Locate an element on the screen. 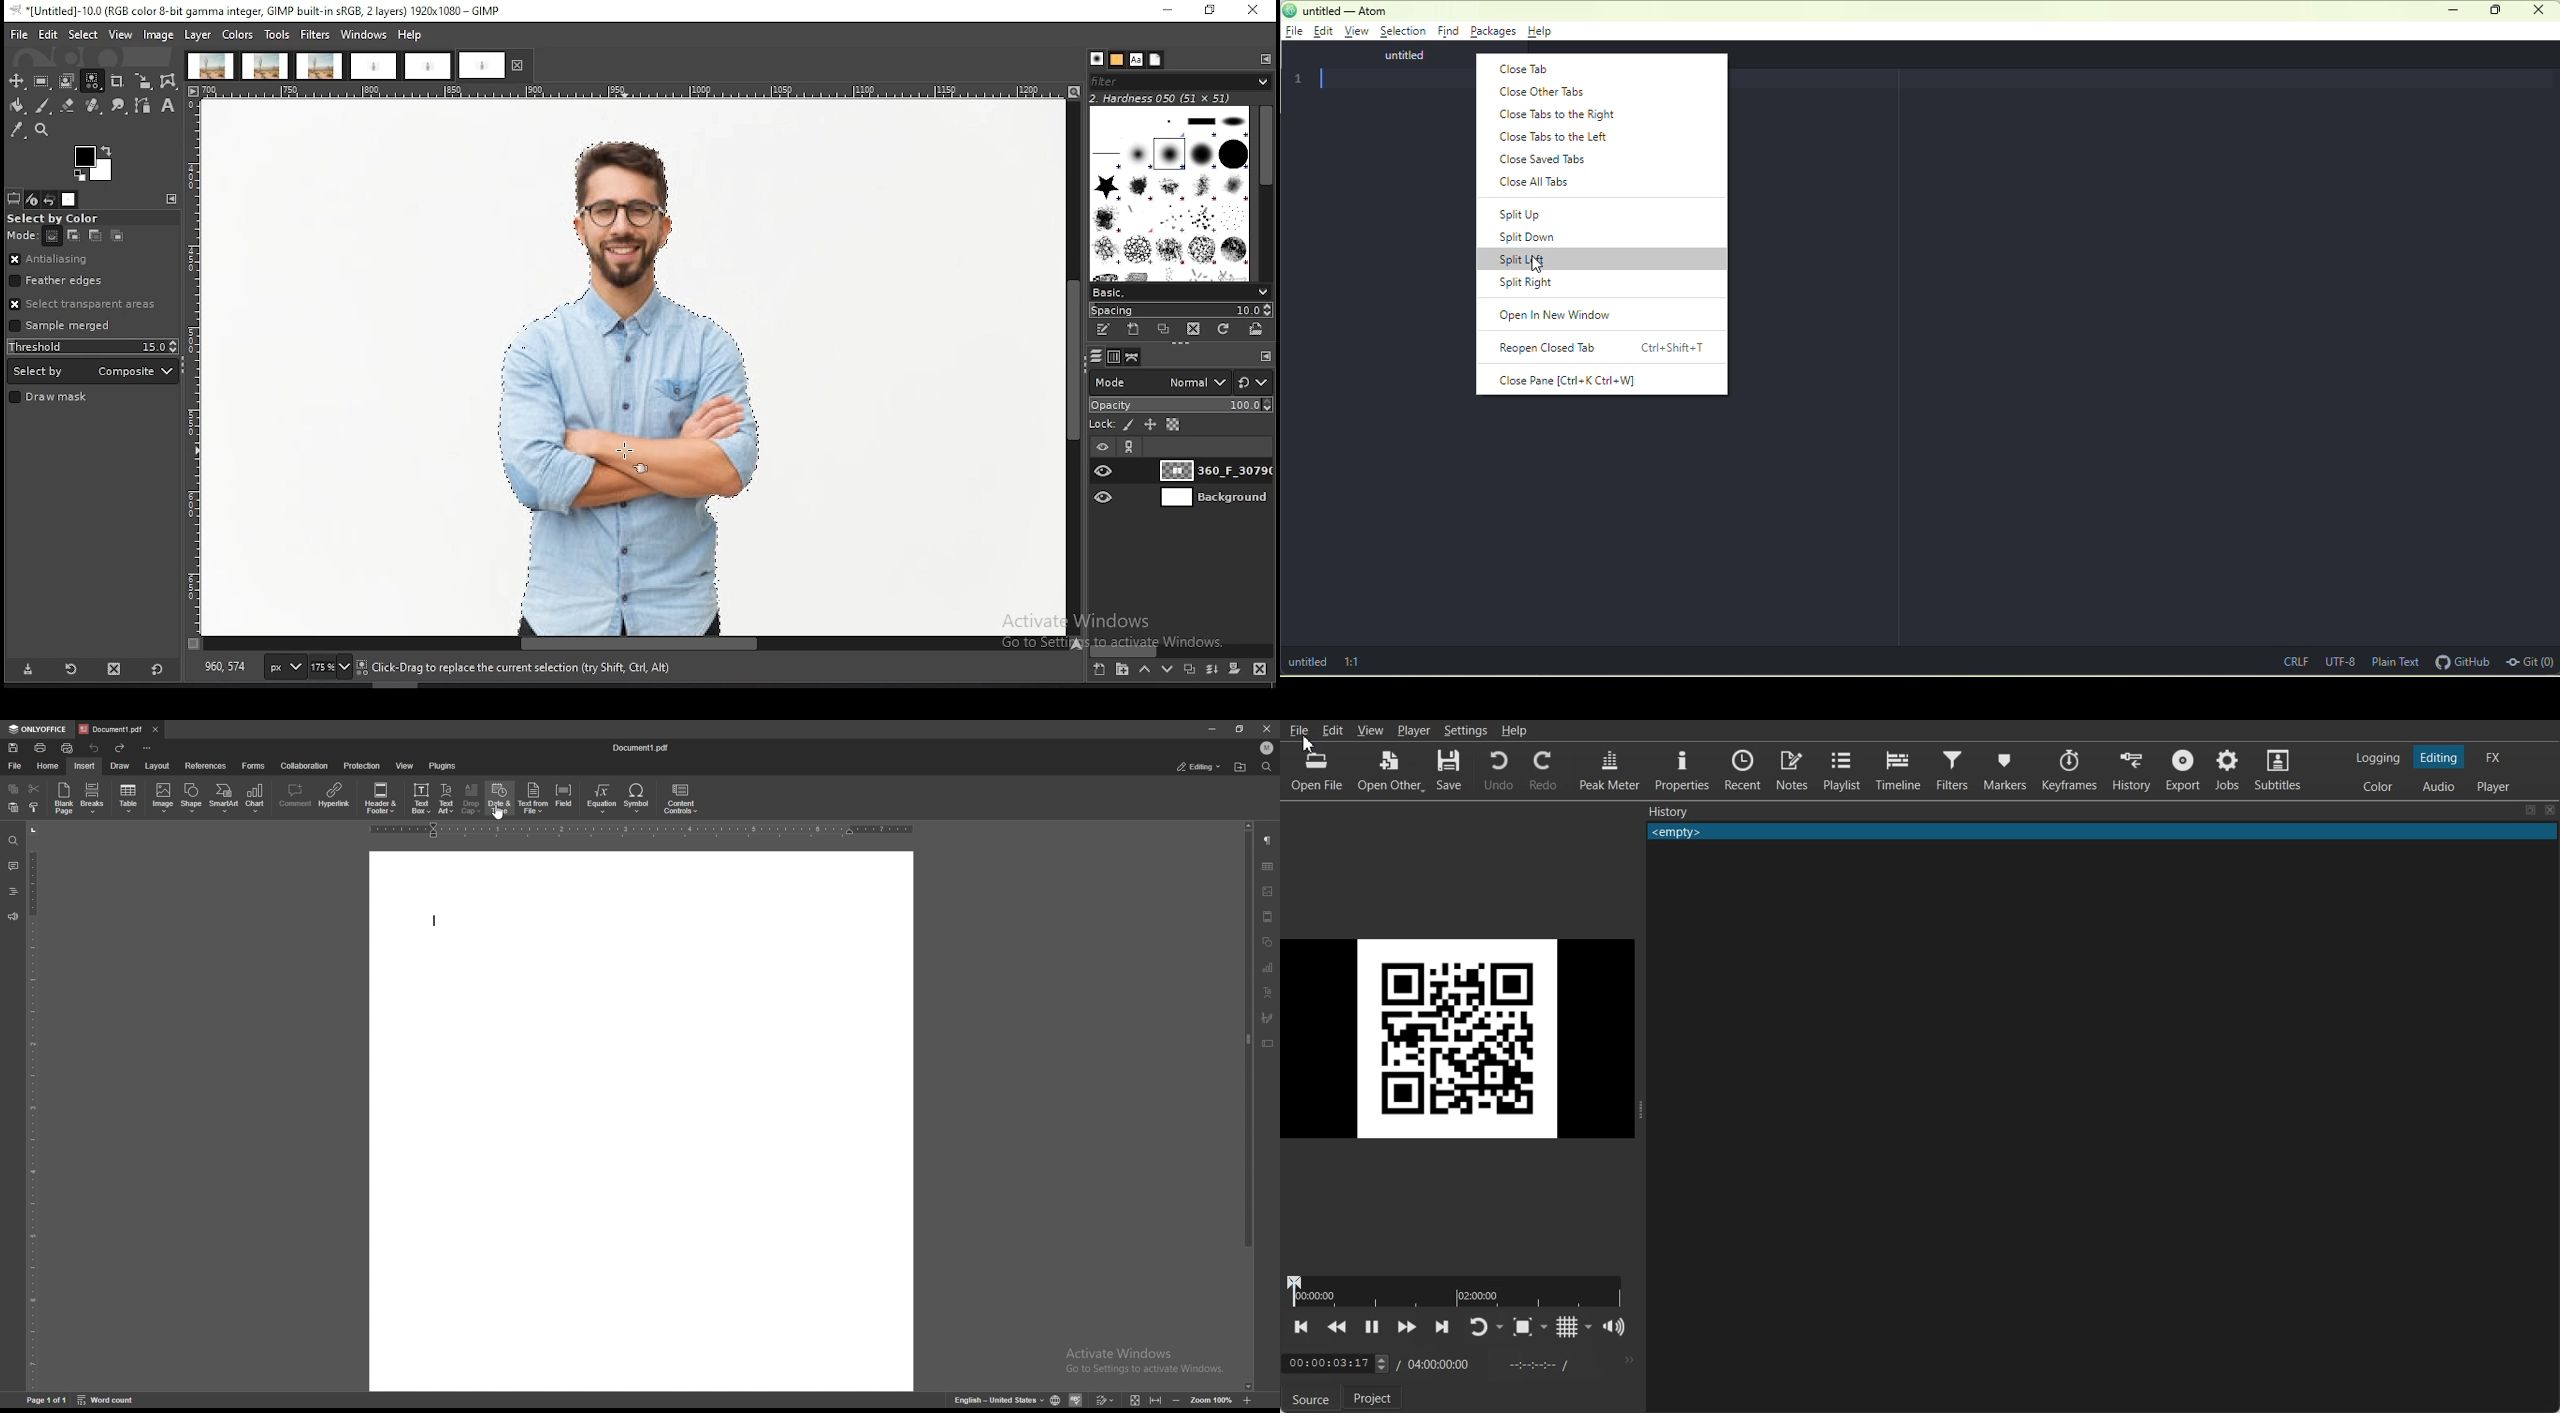  paragraph is located at coordinates (1268, 842).